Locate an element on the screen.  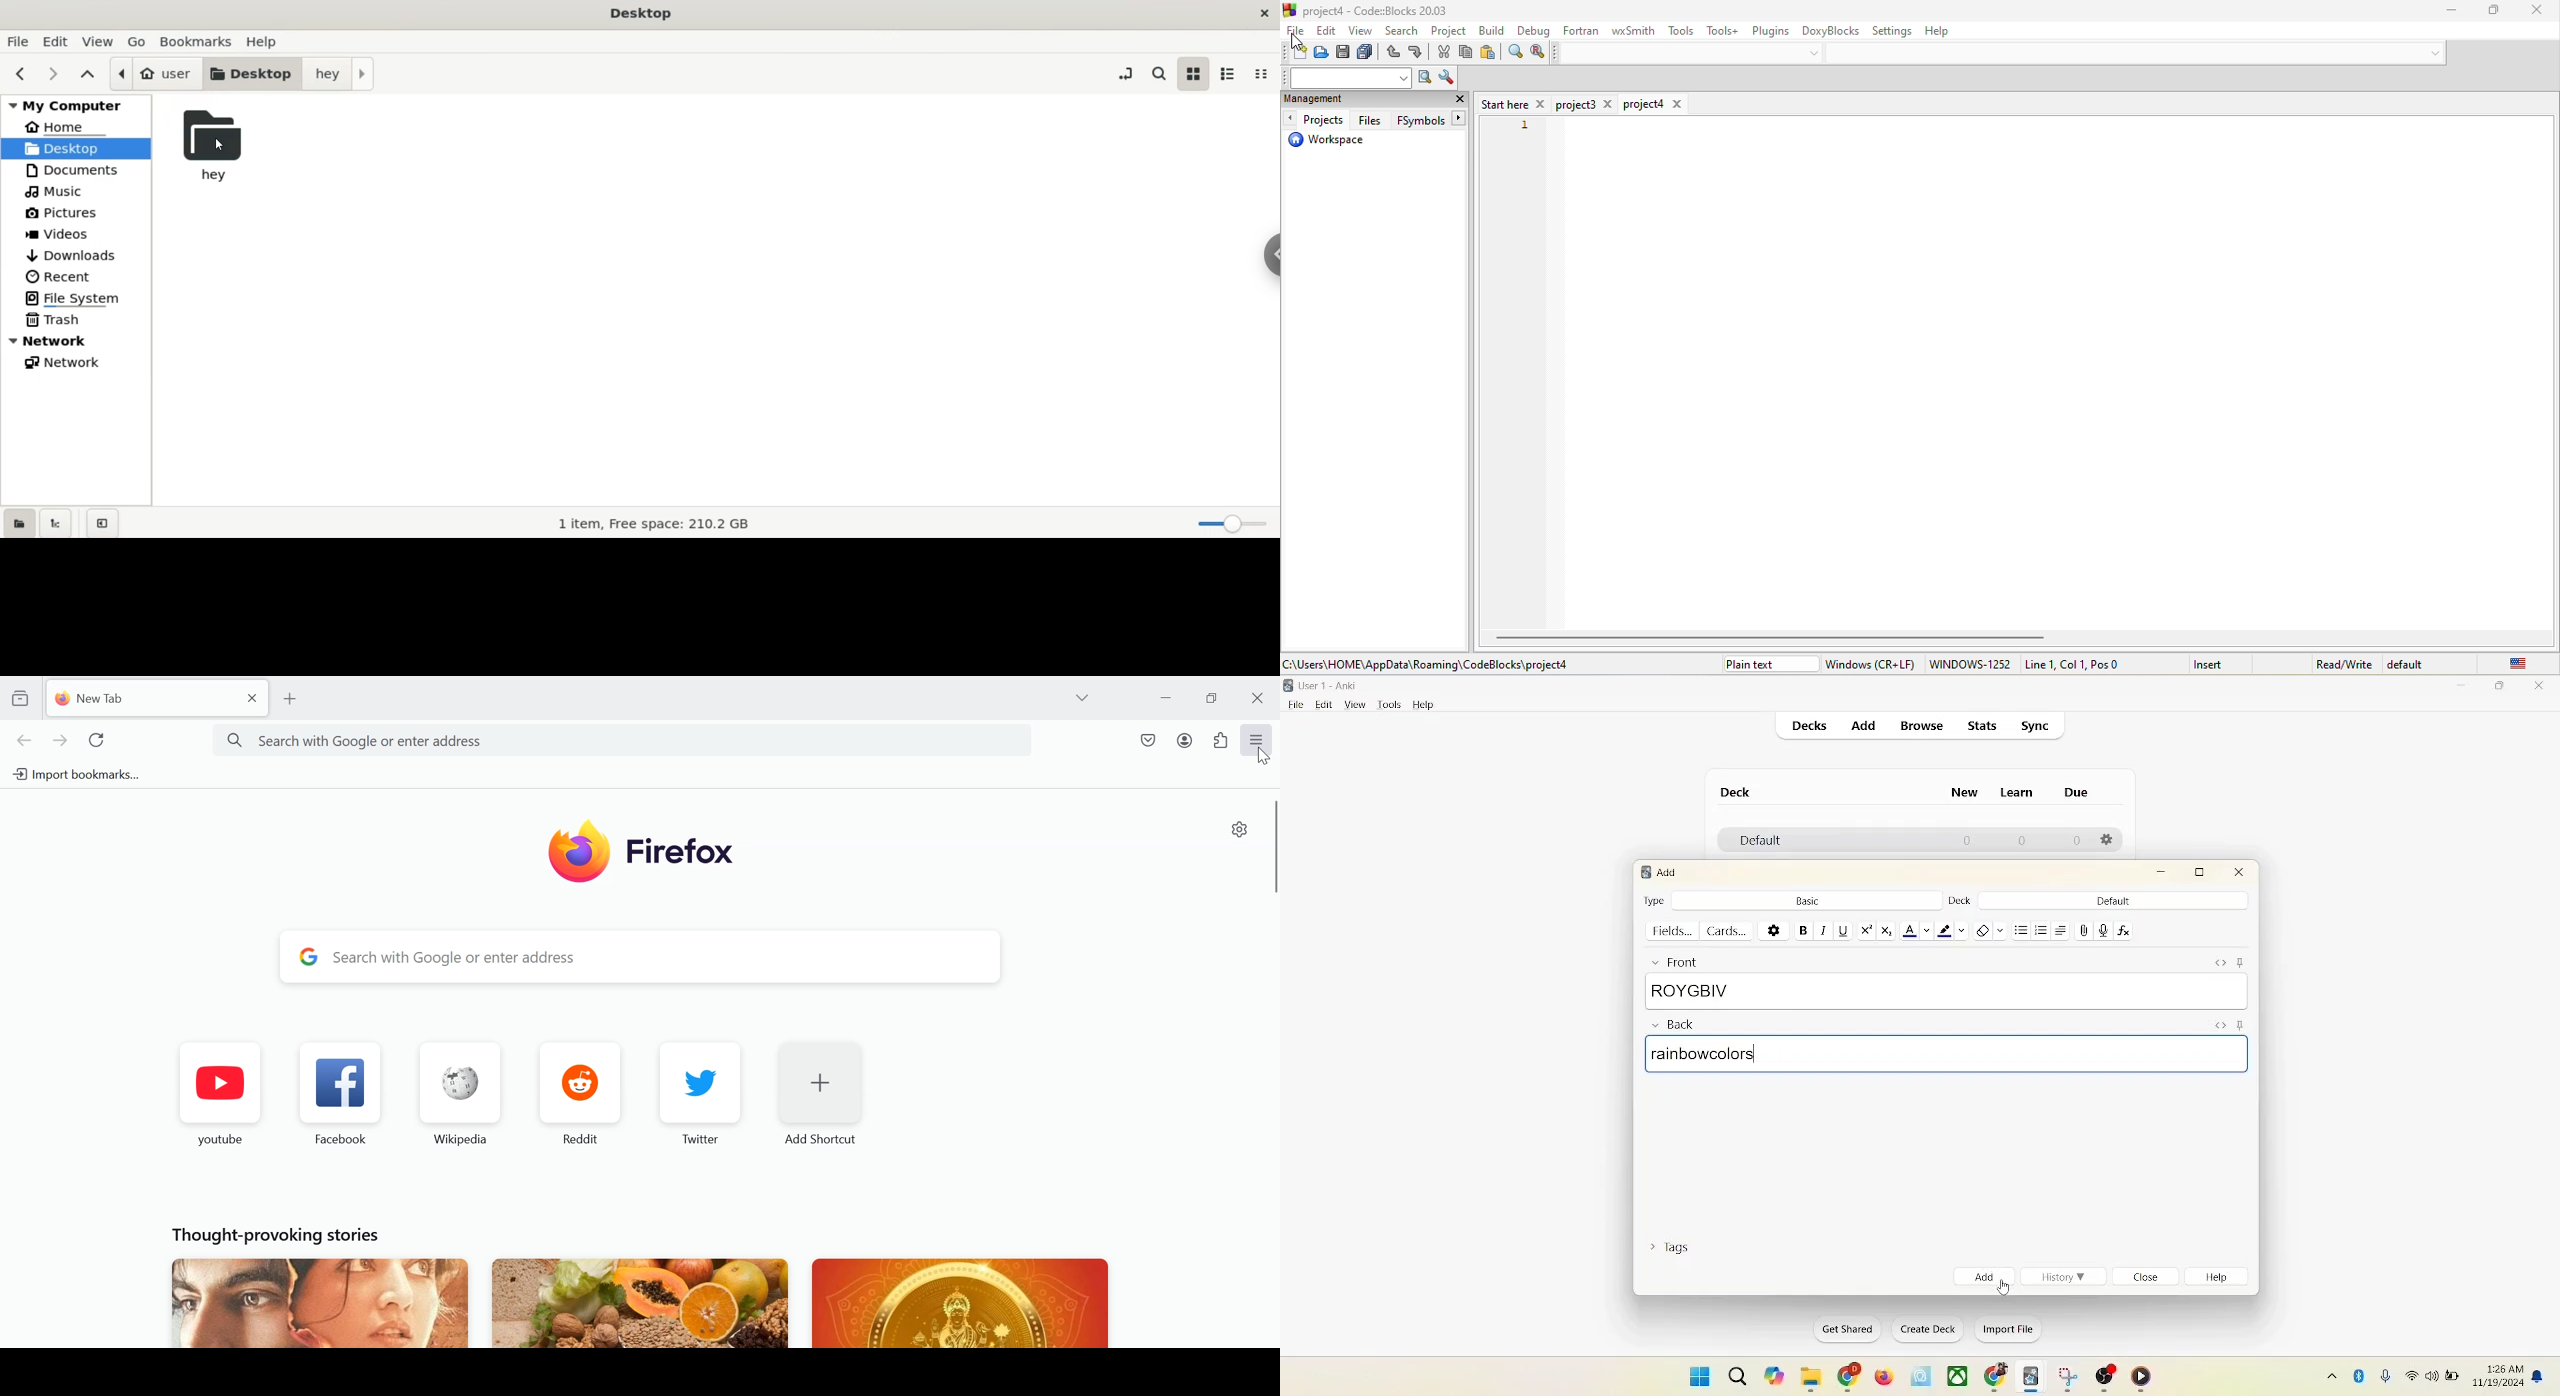
Open Application Menu is located at coordinates (1259, 740).